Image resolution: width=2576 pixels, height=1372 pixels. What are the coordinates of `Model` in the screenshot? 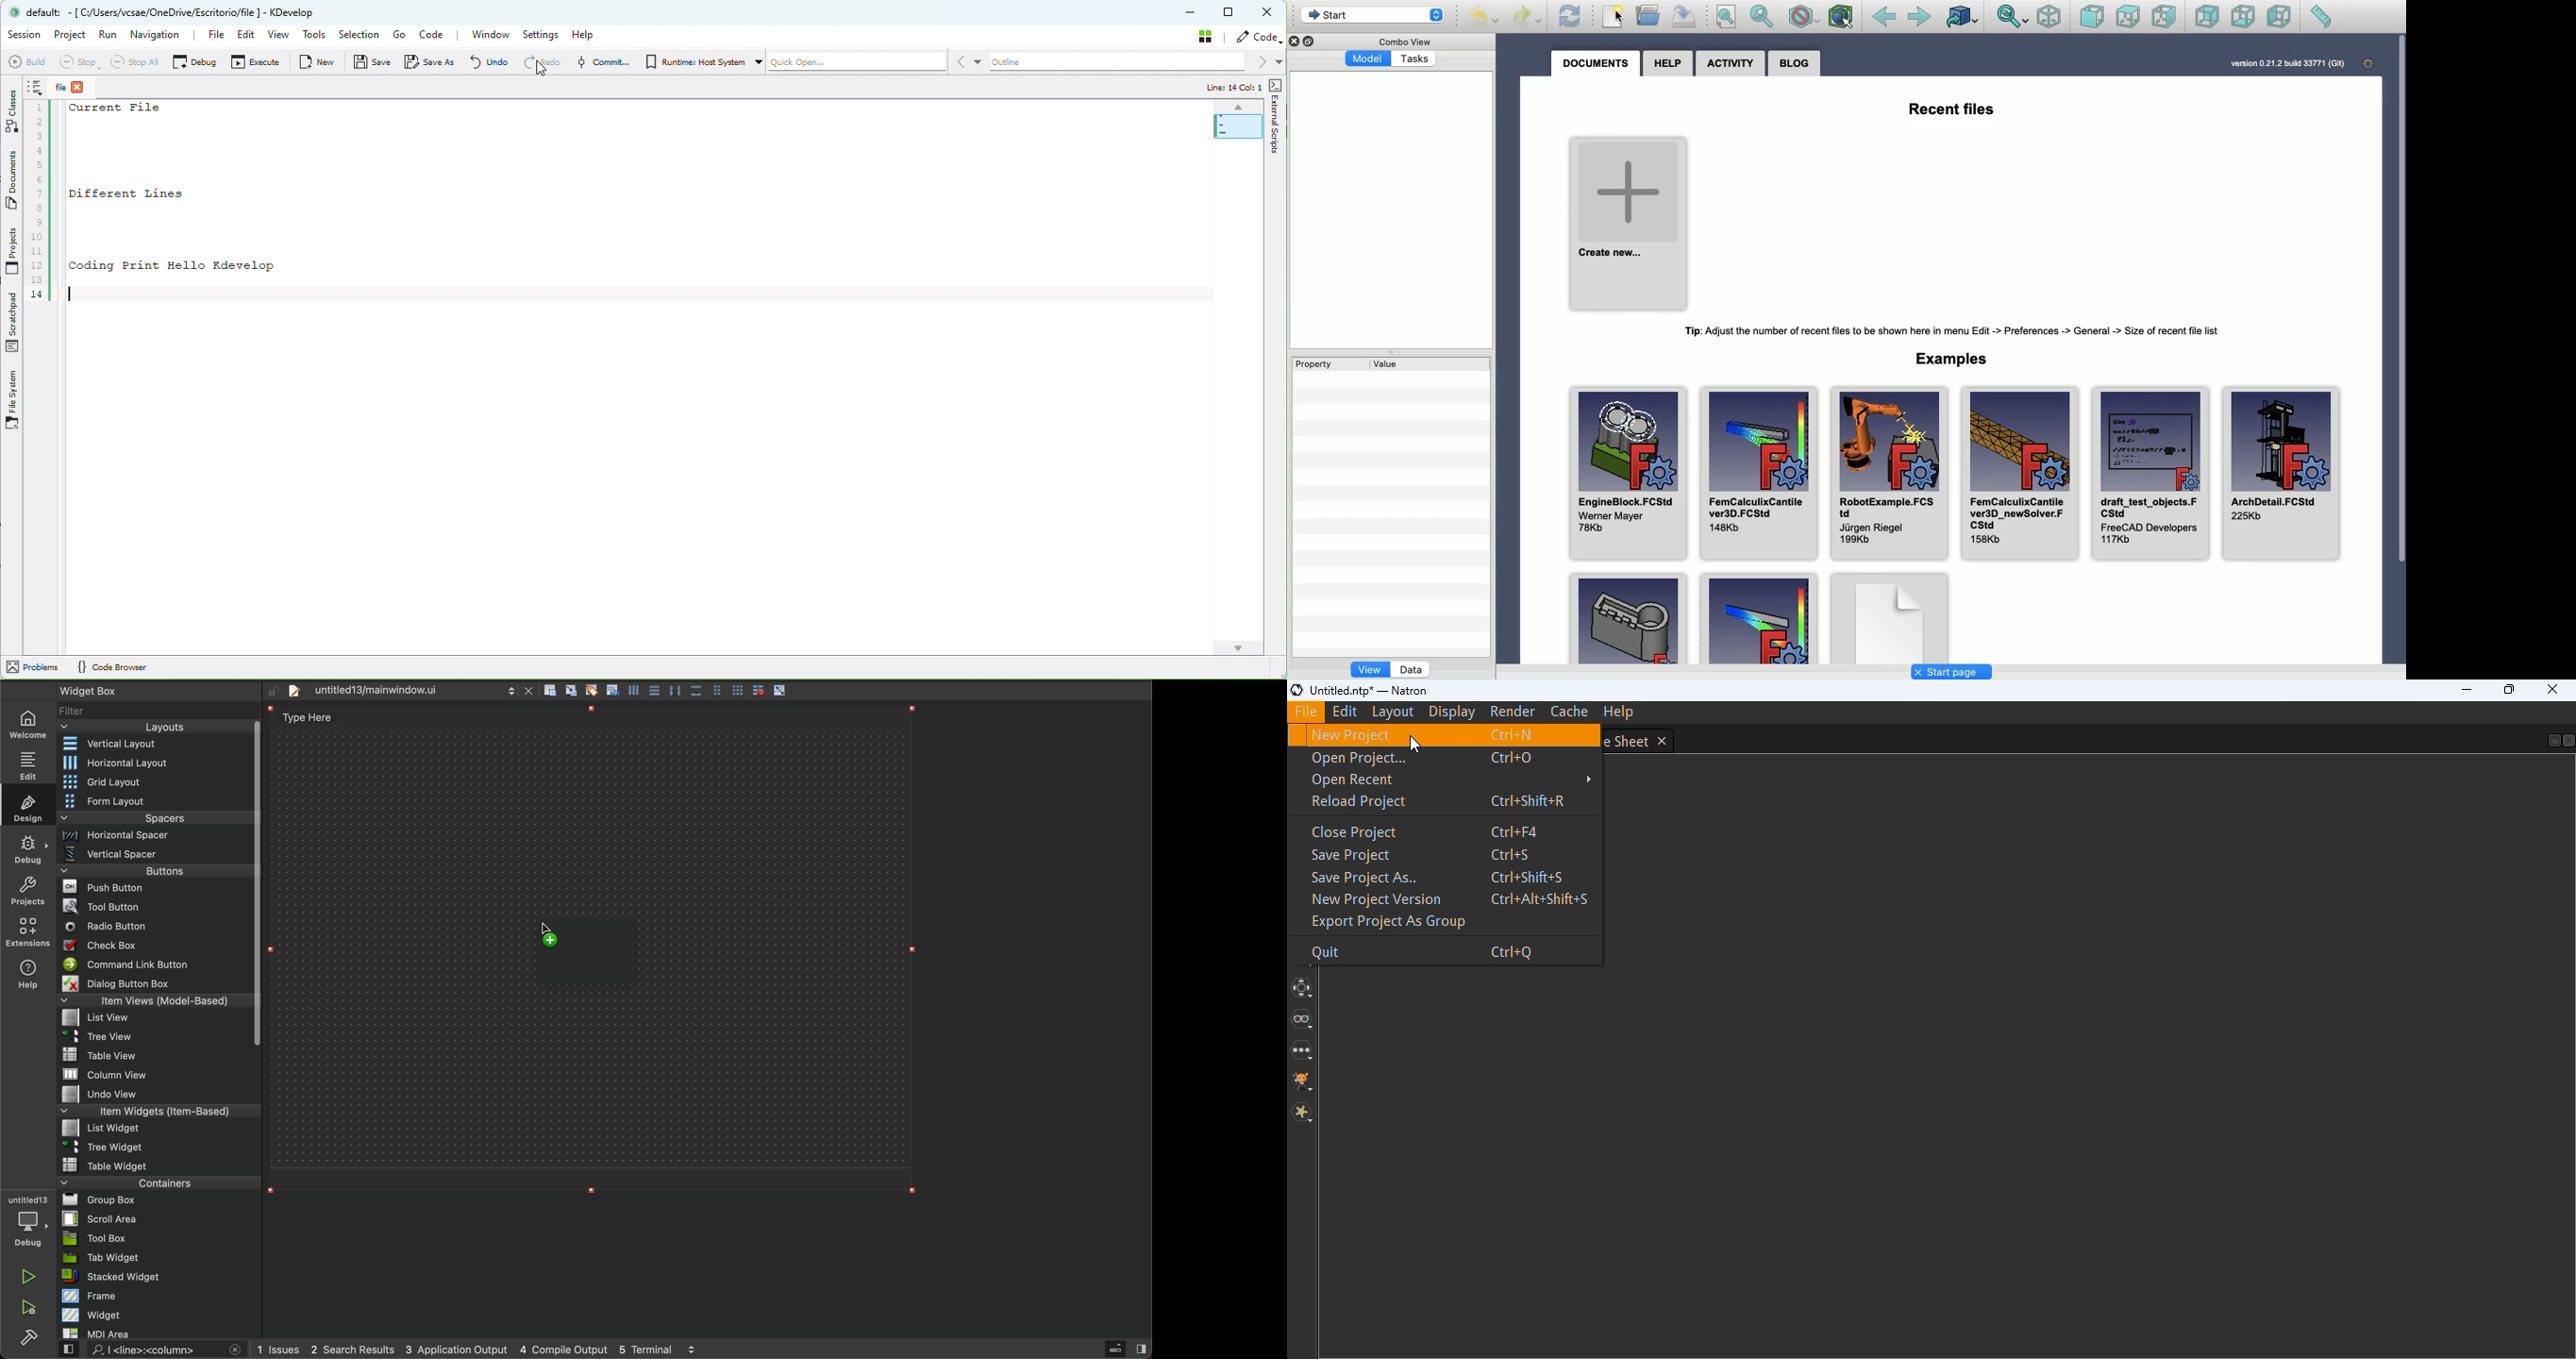 It's located at (1369, 59).